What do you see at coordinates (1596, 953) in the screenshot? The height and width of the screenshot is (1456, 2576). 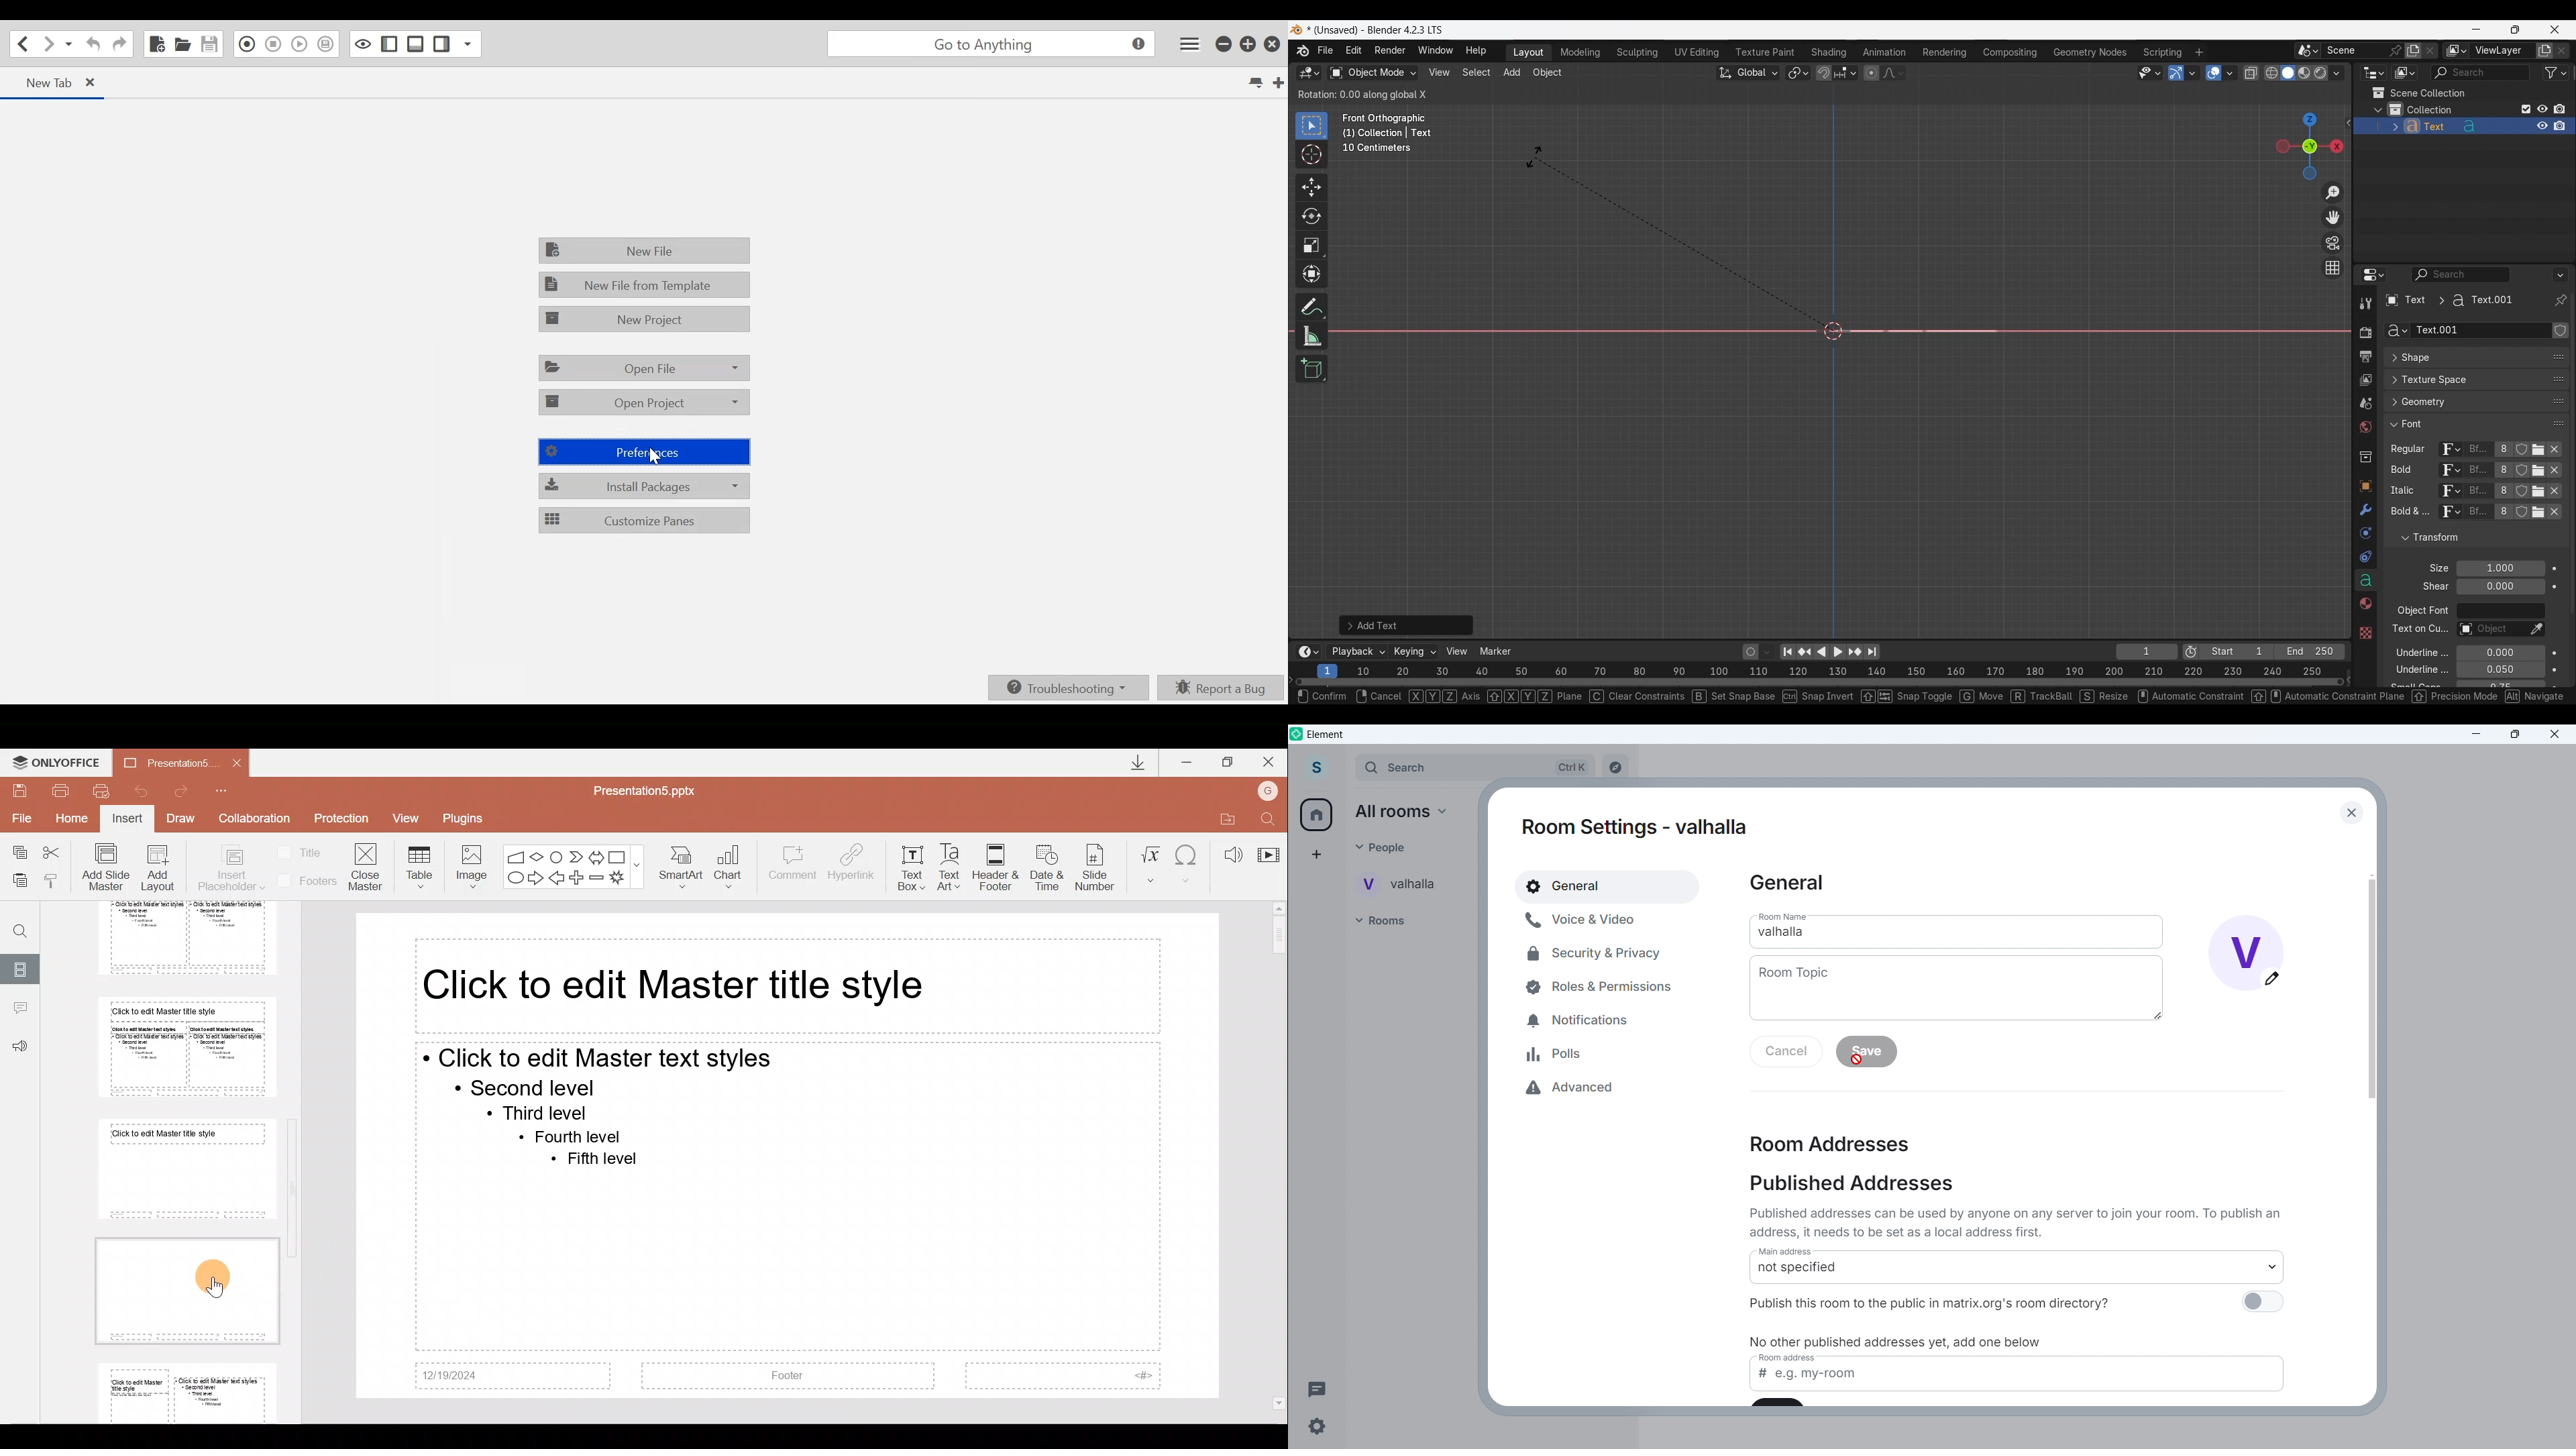 I see `Security and privacy ` at bounding box center [1596, 953].